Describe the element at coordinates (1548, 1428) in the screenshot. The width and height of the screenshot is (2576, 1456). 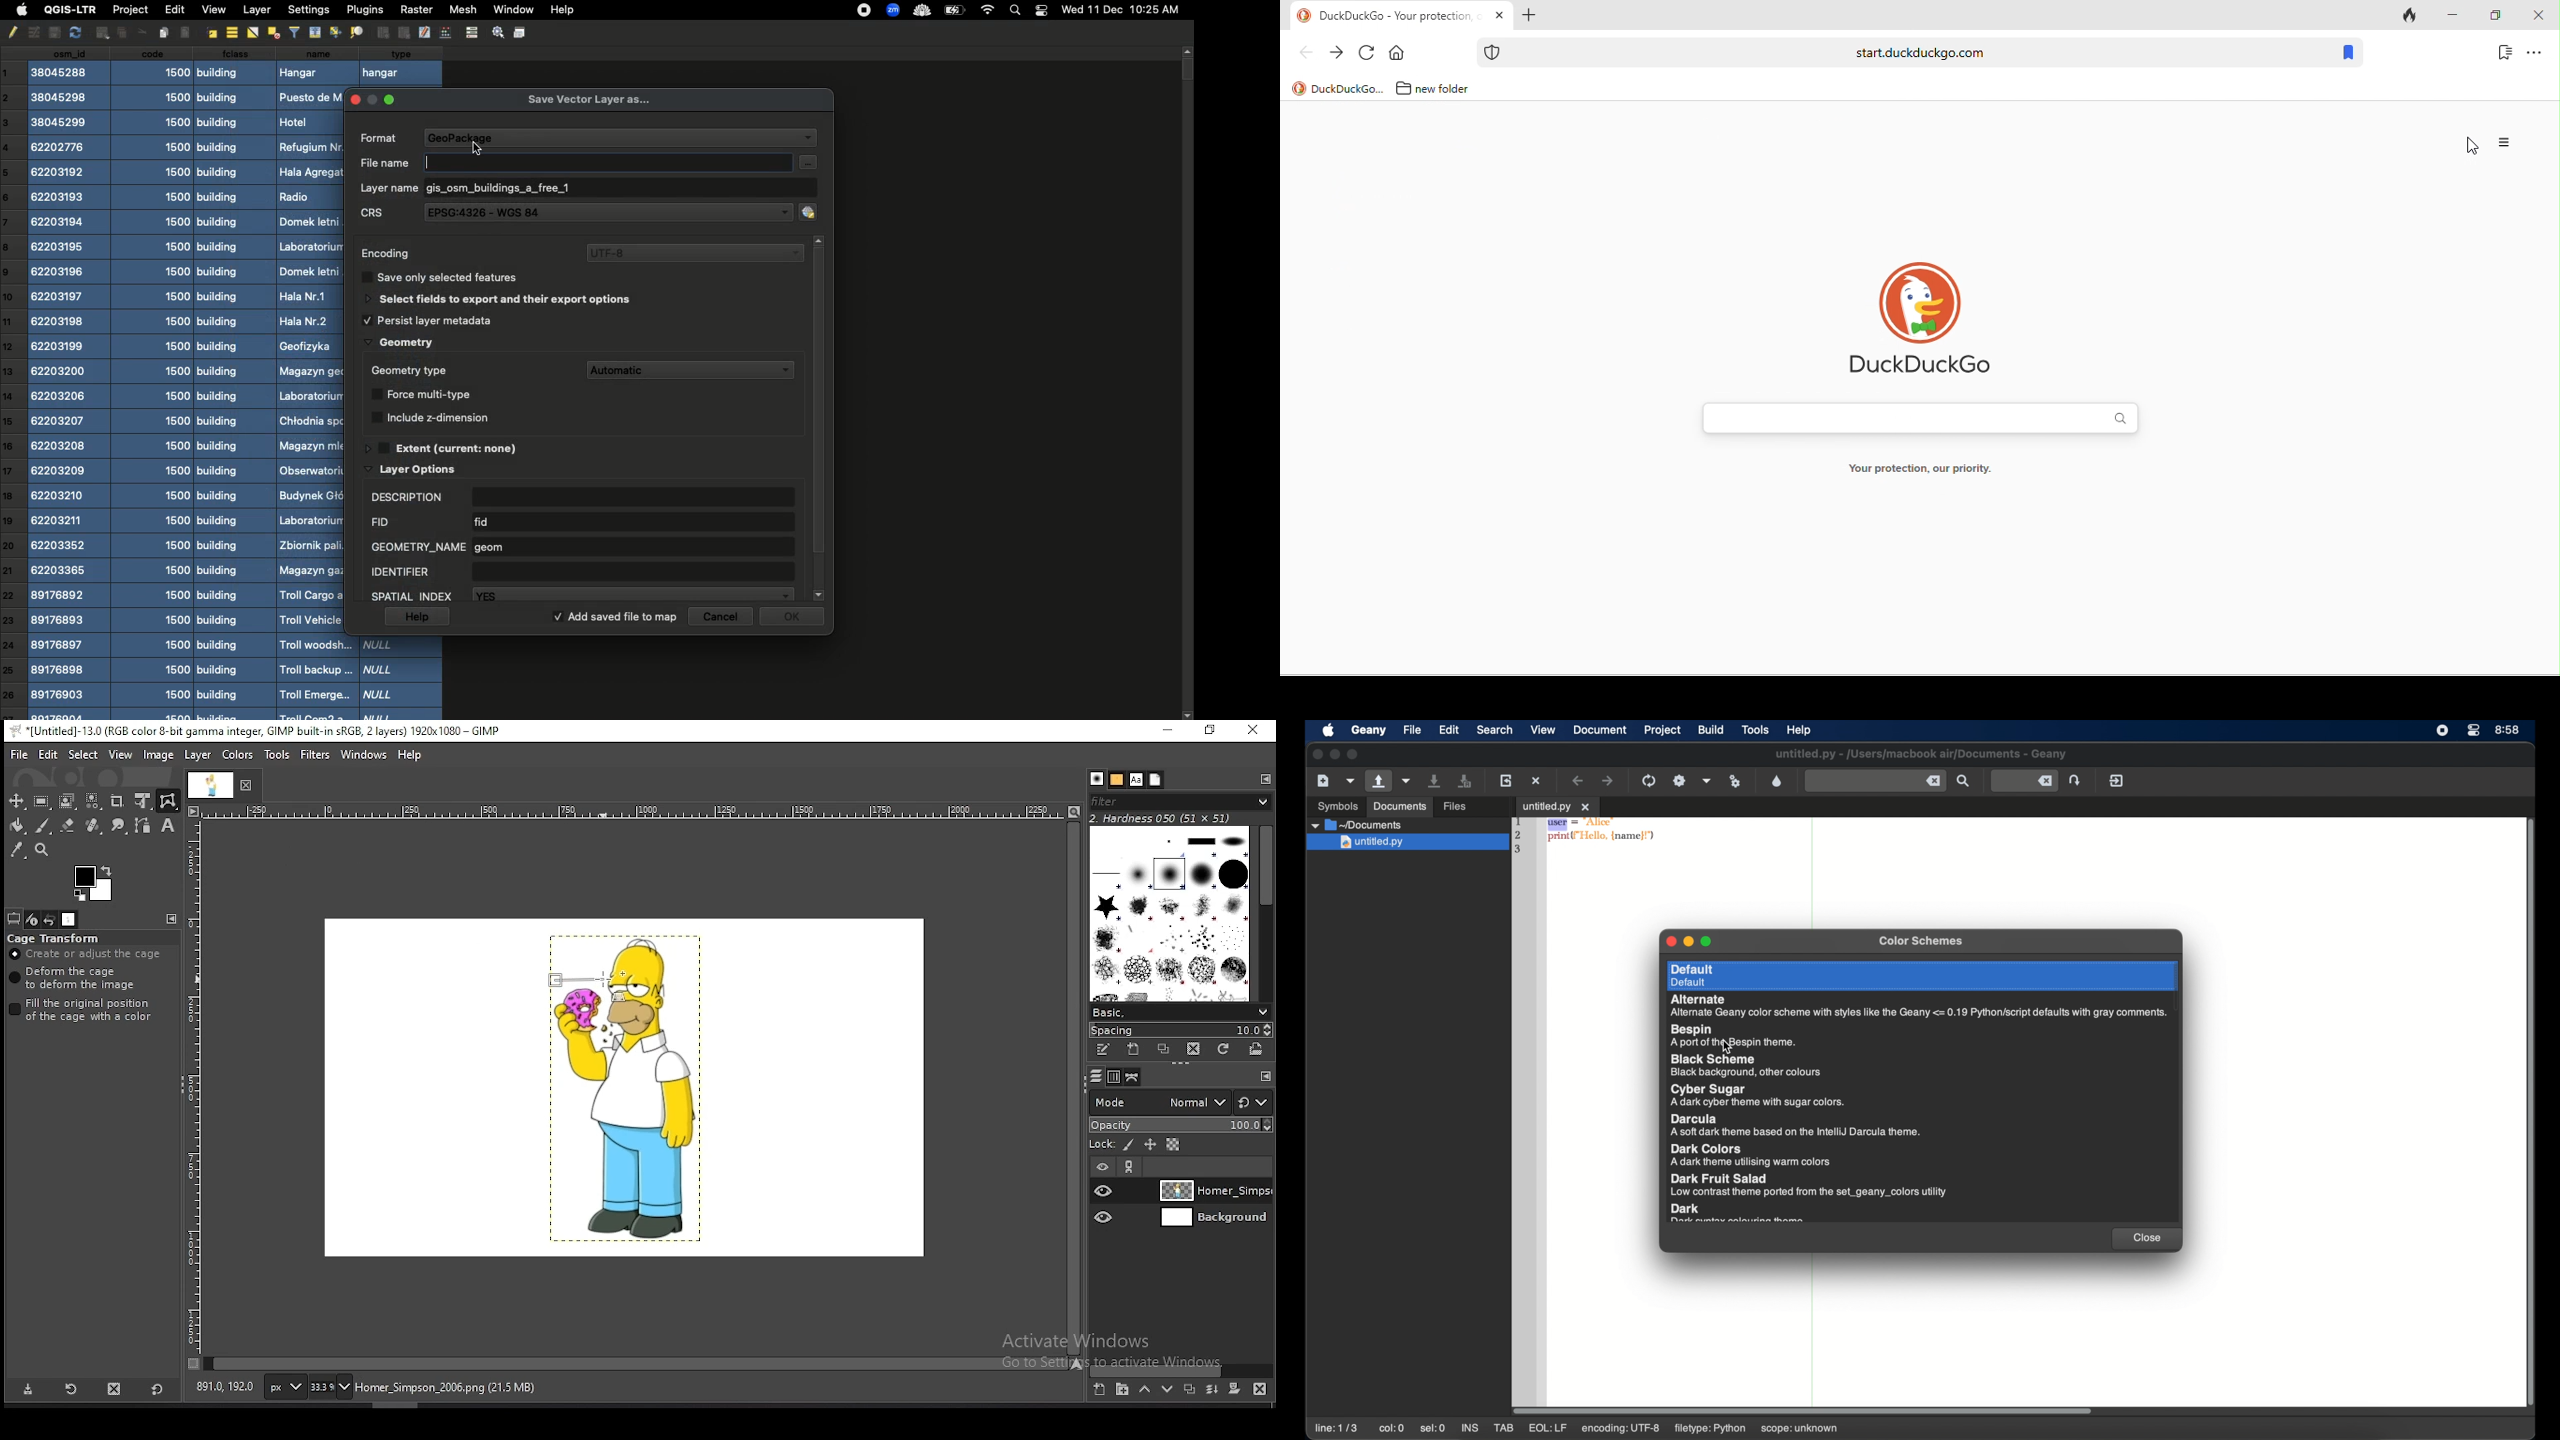
I see `eql: lf` at that location.